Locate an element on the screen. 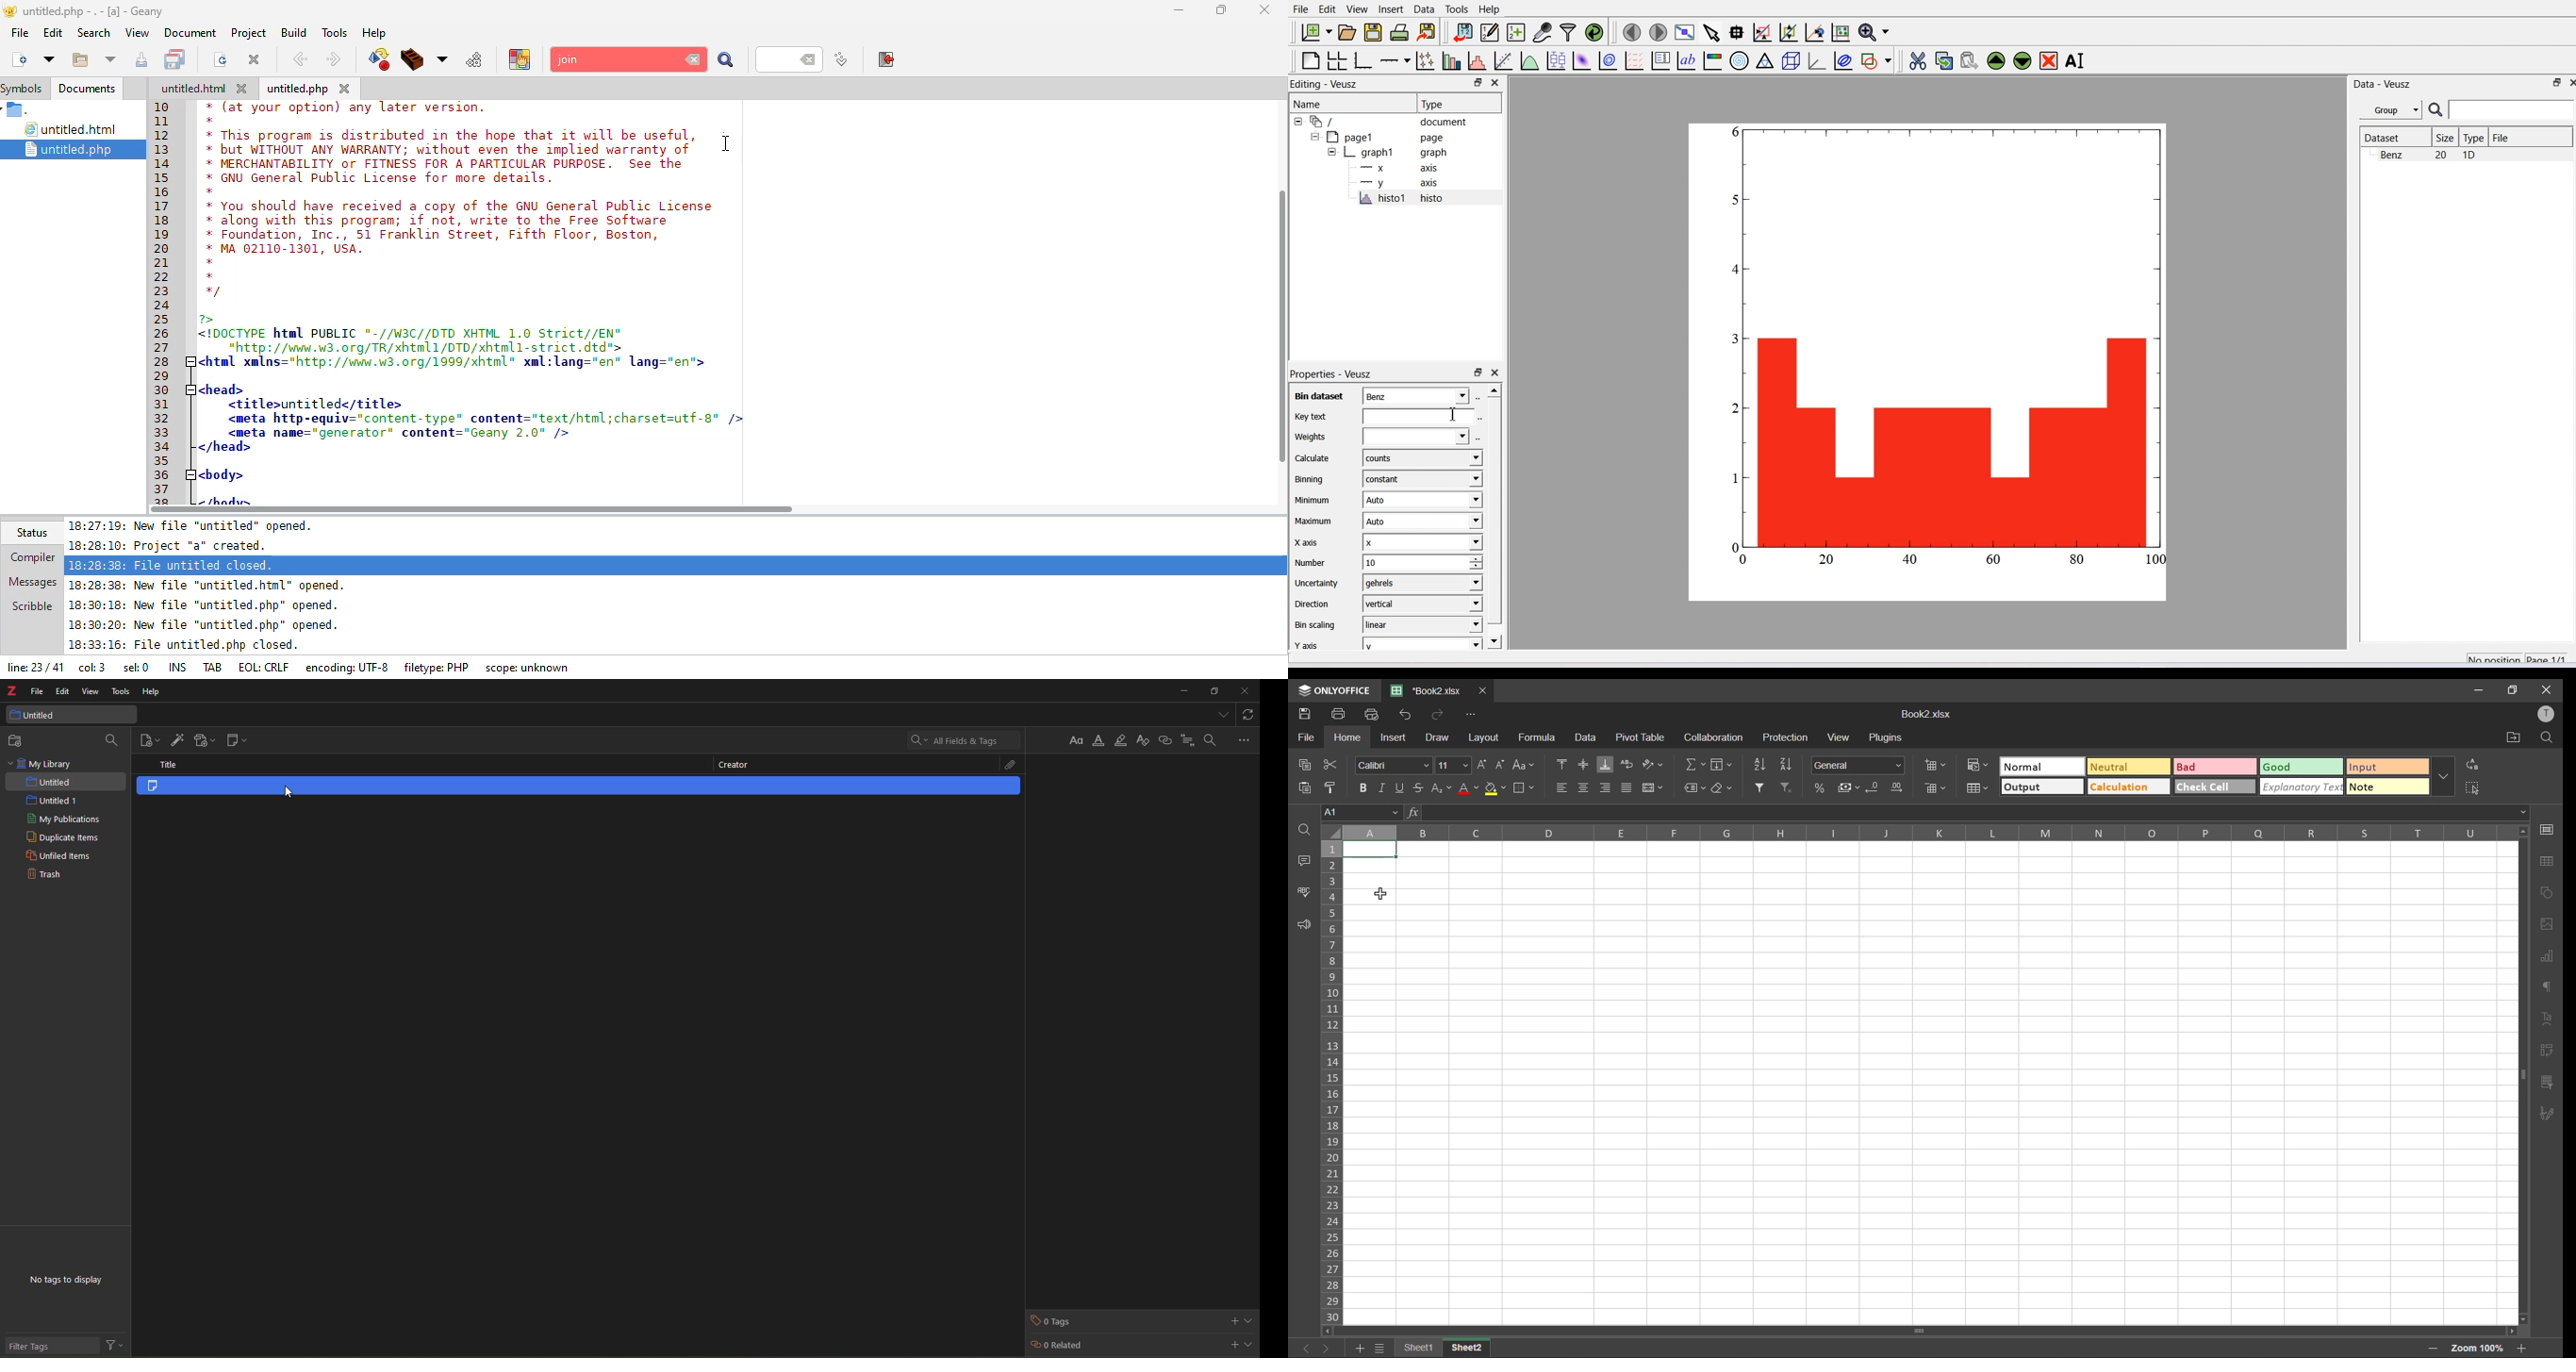 The width and height of the screenshot is (2576, 1372). wrap text is located at coordinates (1627, 765).